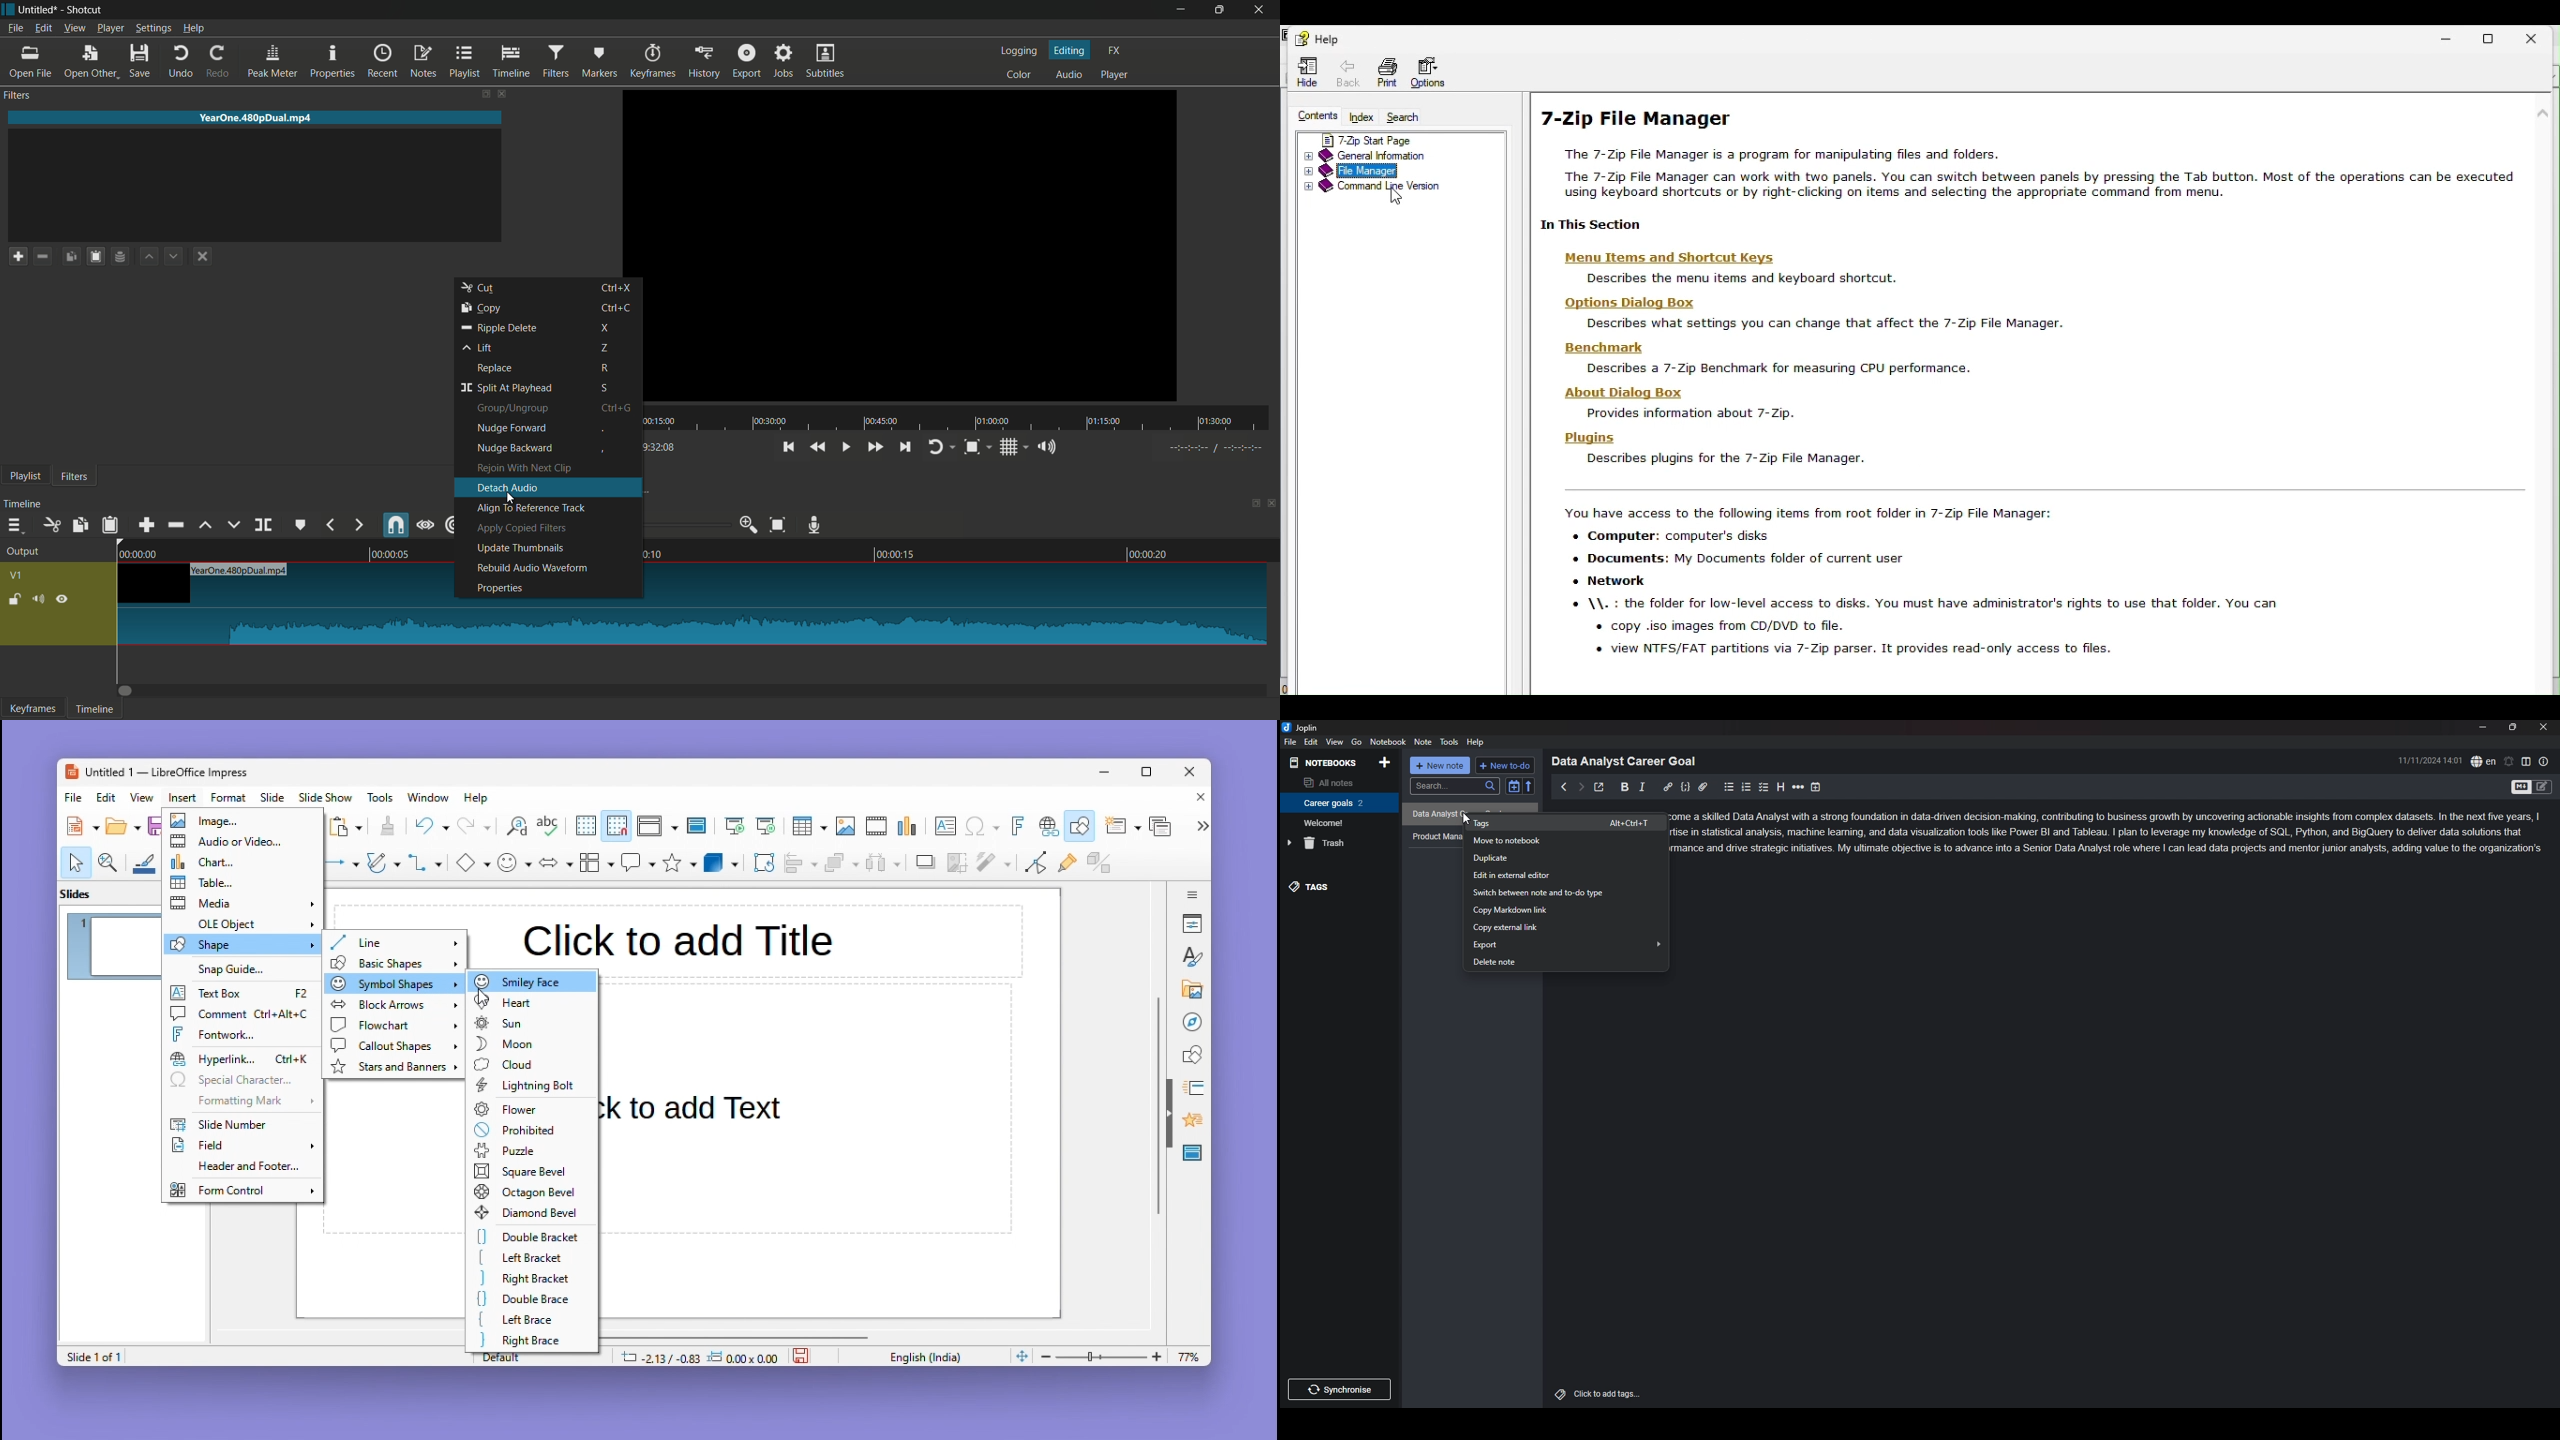  I want to click on skip to the next point, so click(906, 447).